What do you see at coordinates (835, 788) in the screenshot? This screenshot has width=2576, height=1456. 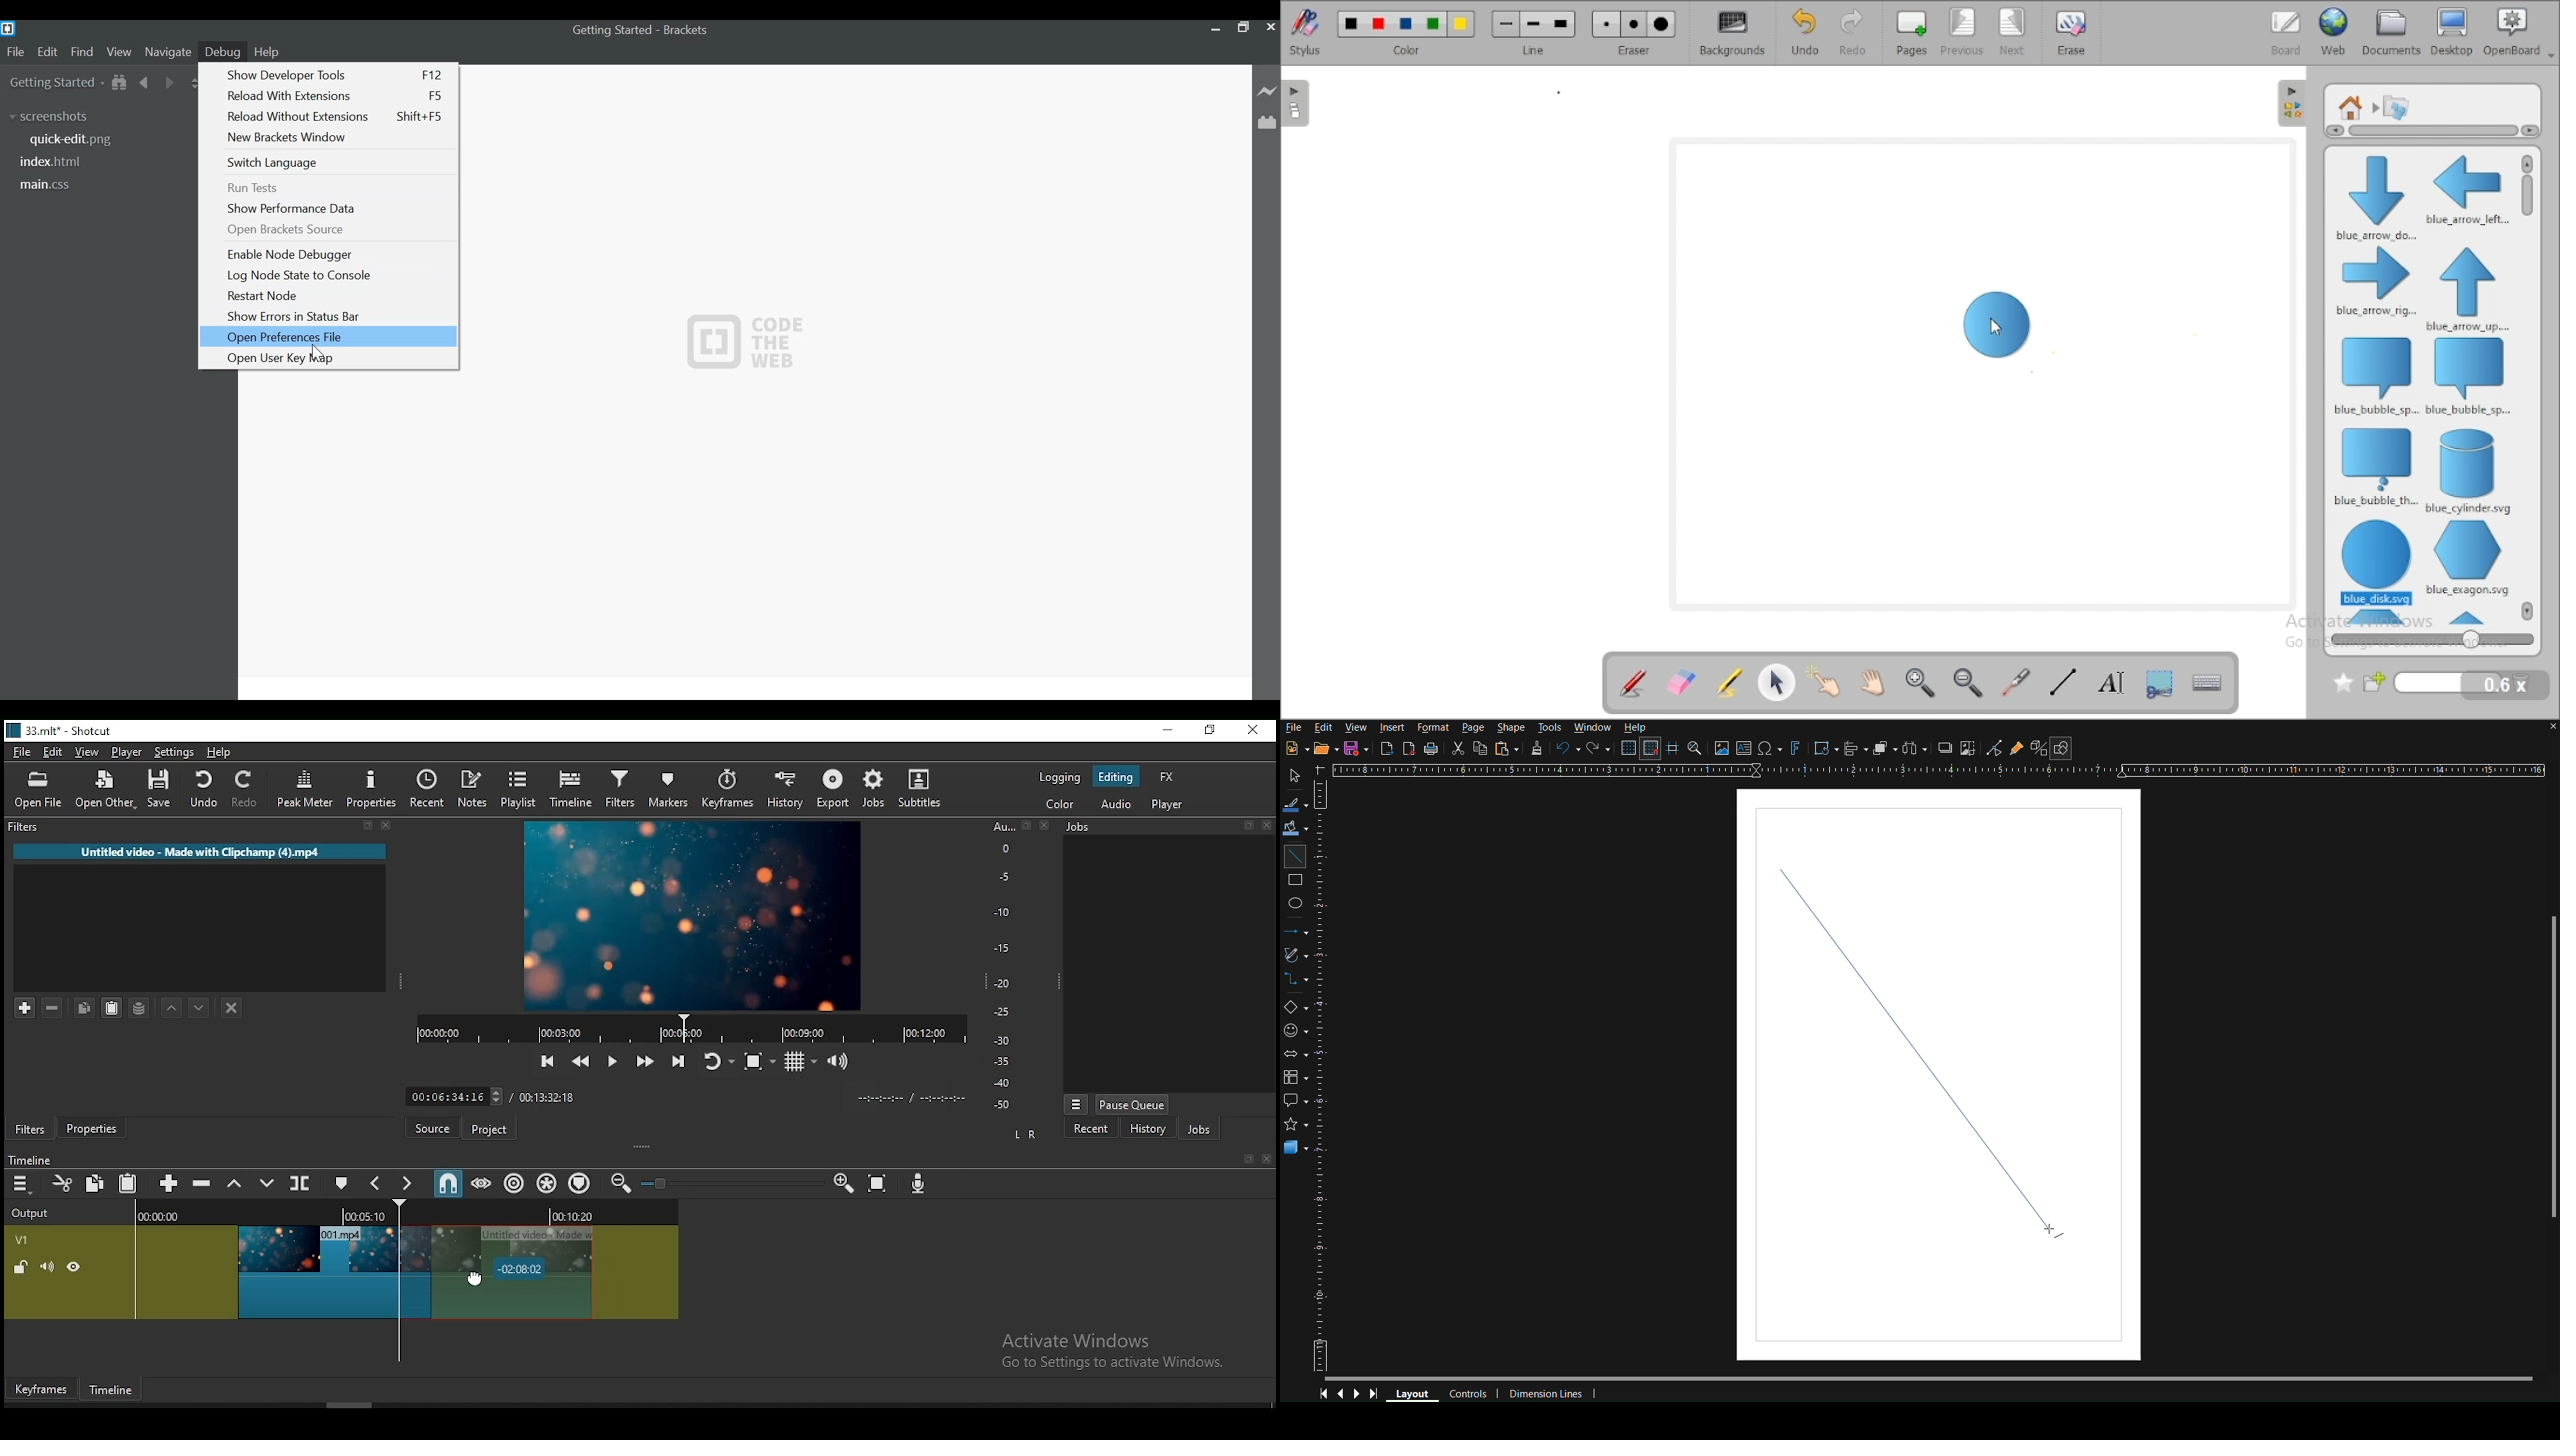 I see `export` at bounding box center [835, 788].